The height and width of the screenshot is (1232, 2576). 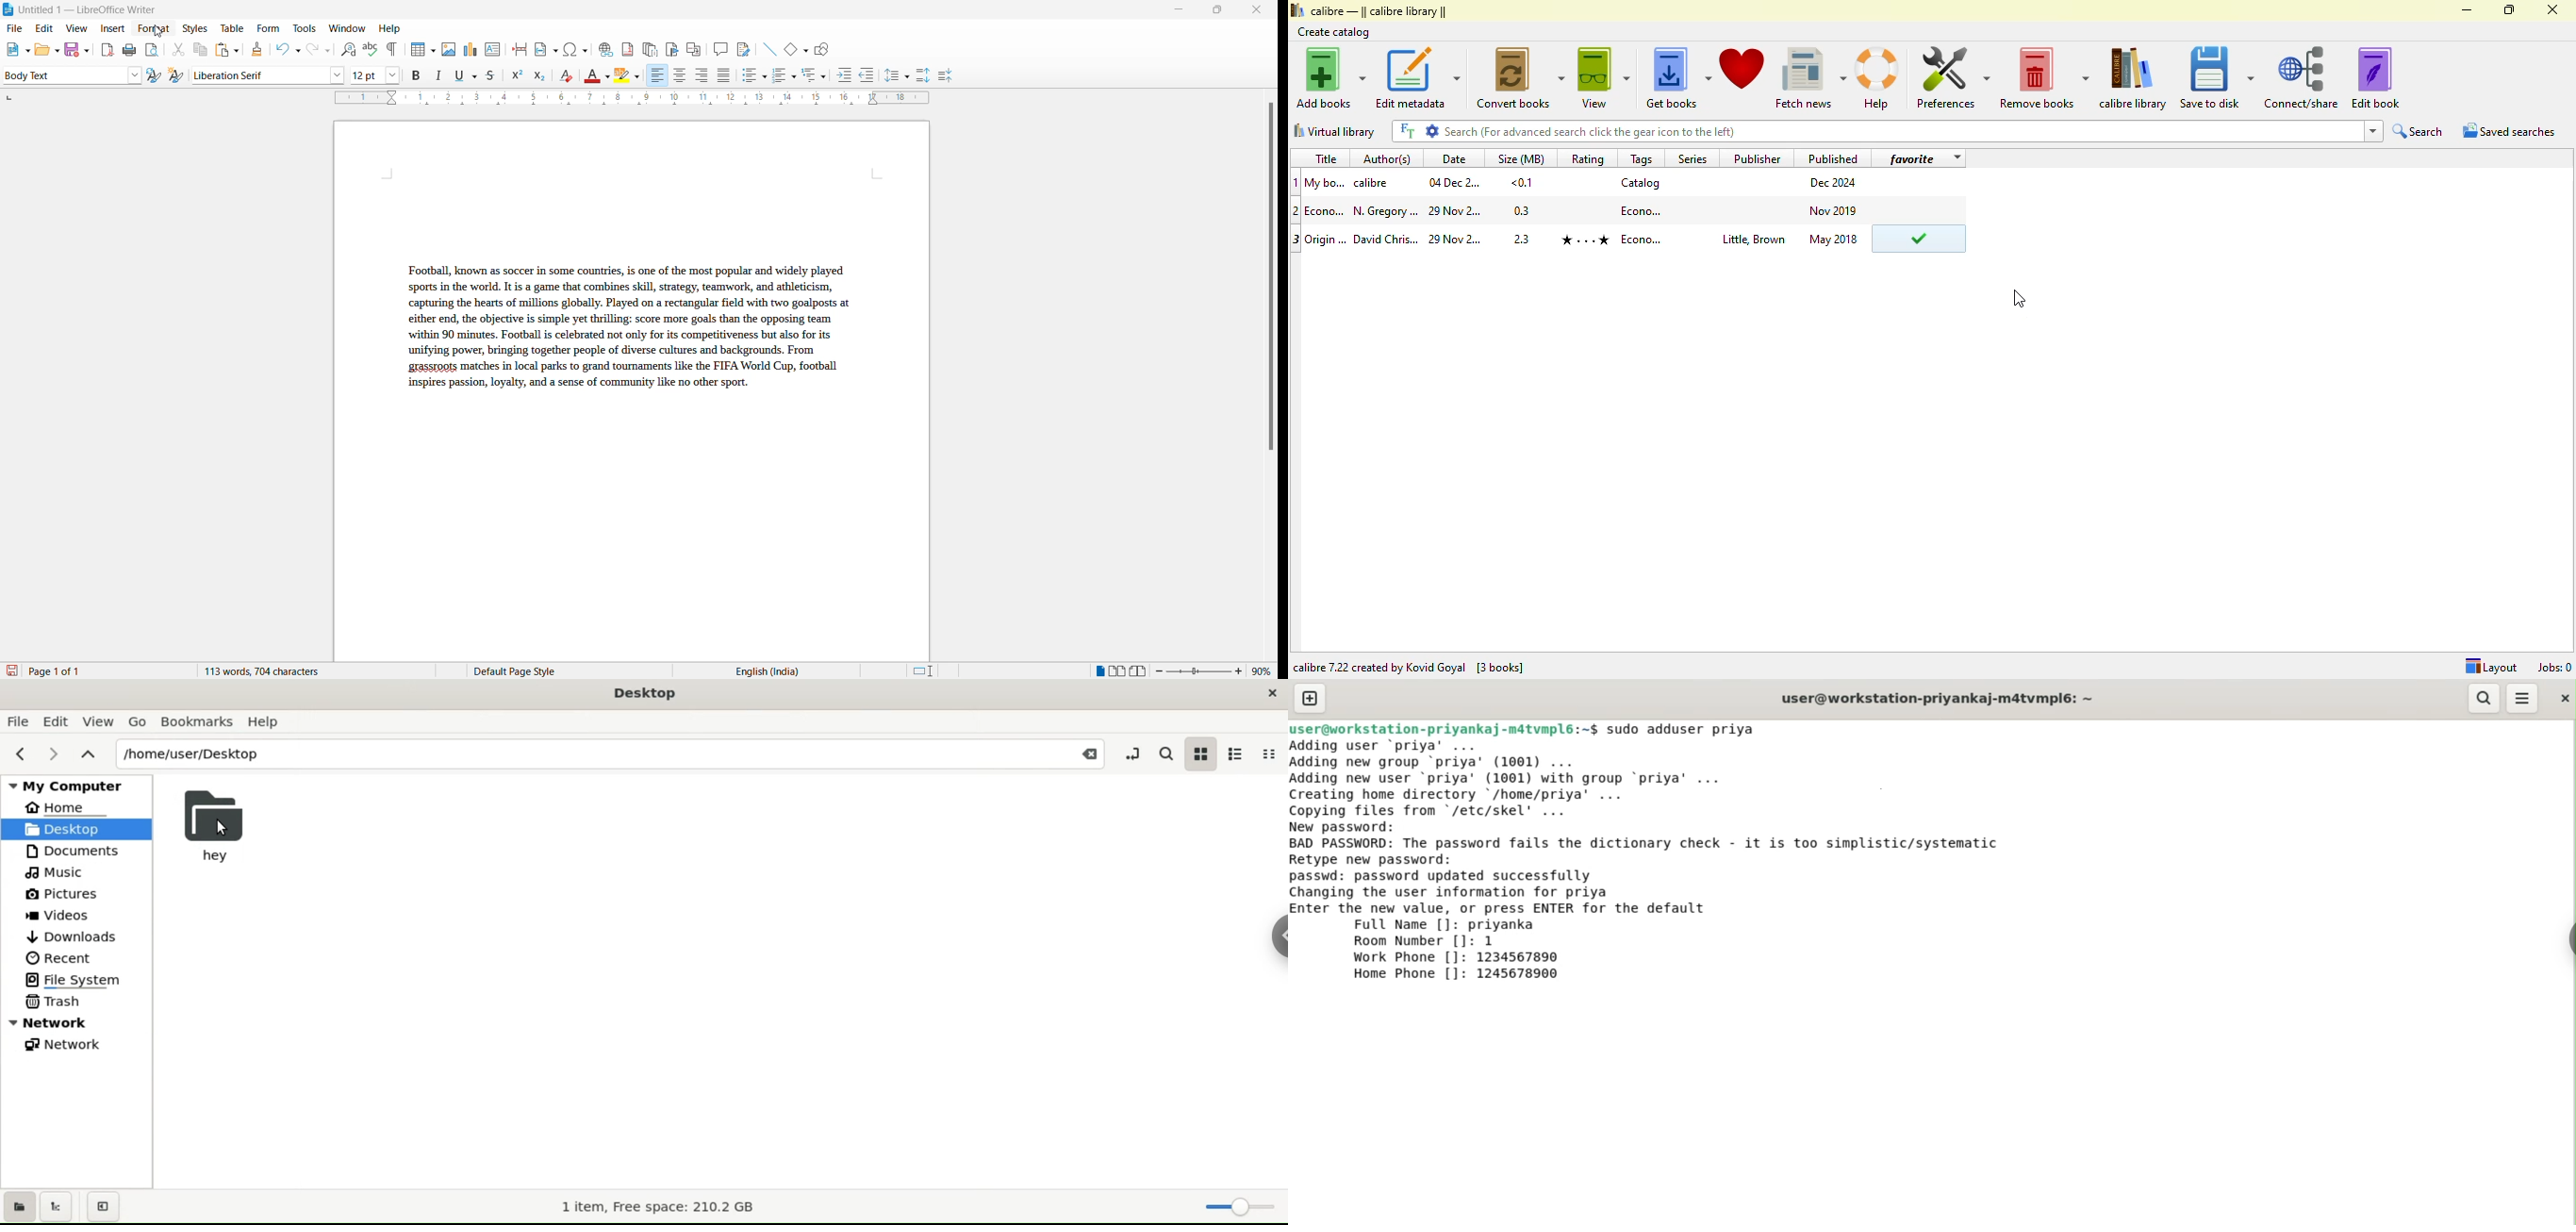 What do you see at coordinates (871, 76) in the screenshot?
I see `decrease indent` at bounding box center [871, 76].